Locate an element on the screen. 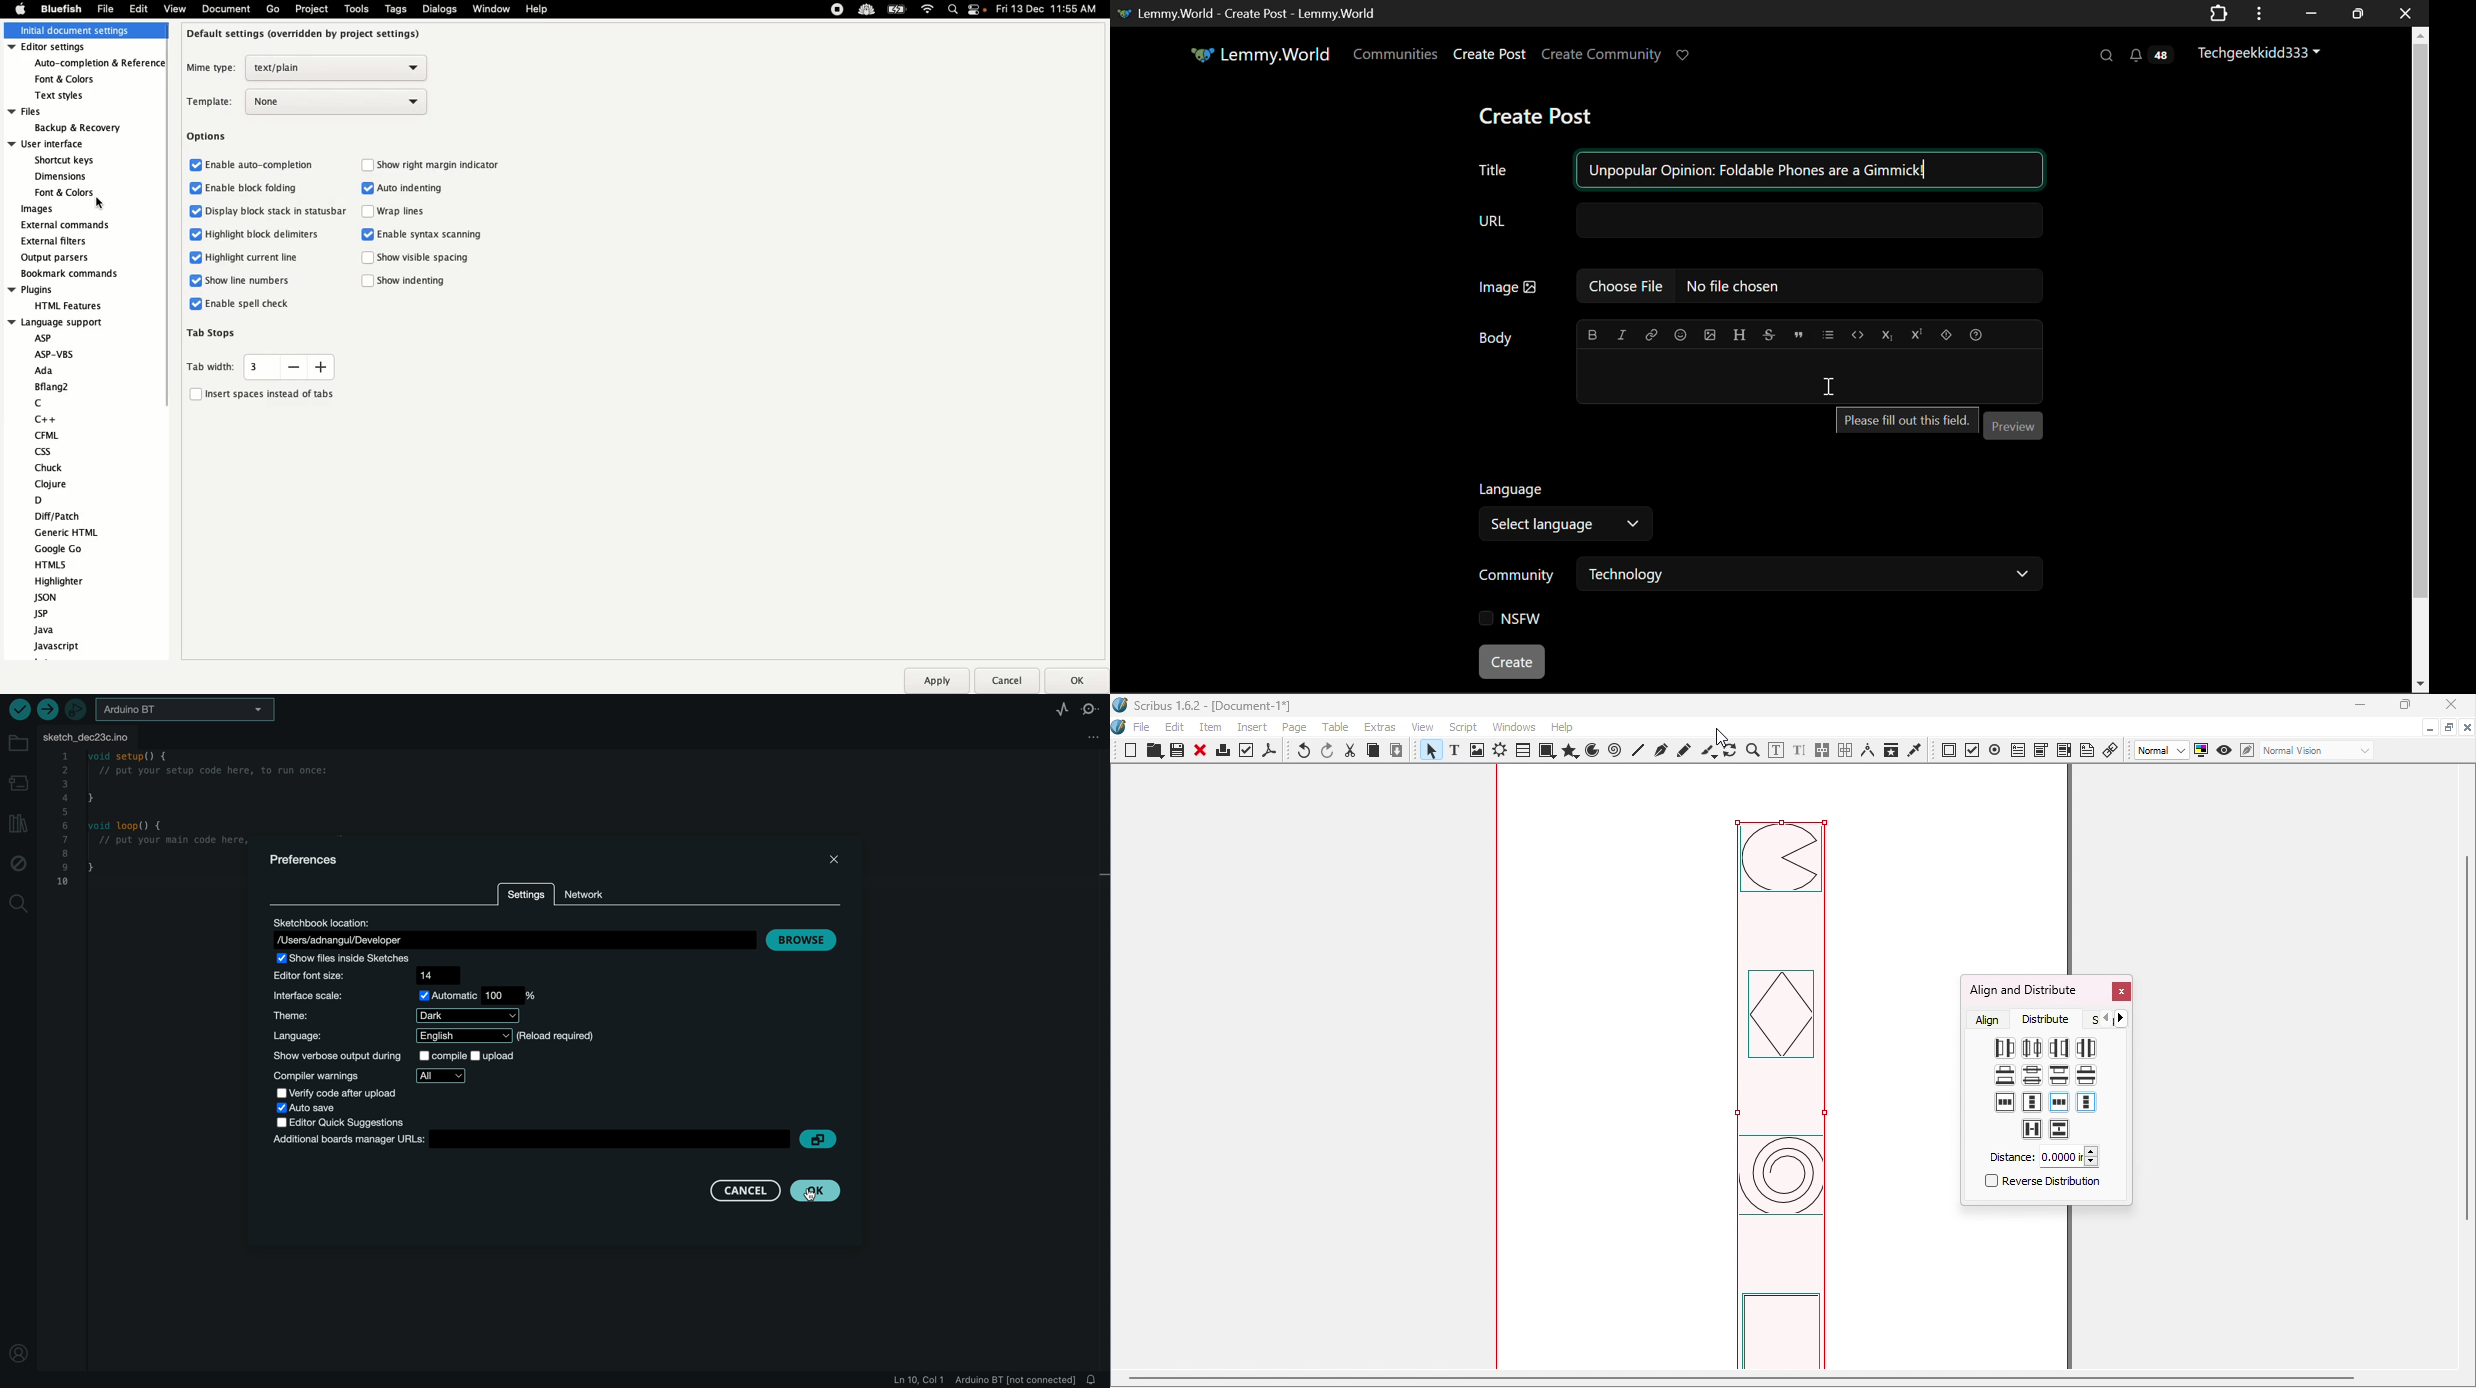  fonts & colors is located at coordinates (76, 78).